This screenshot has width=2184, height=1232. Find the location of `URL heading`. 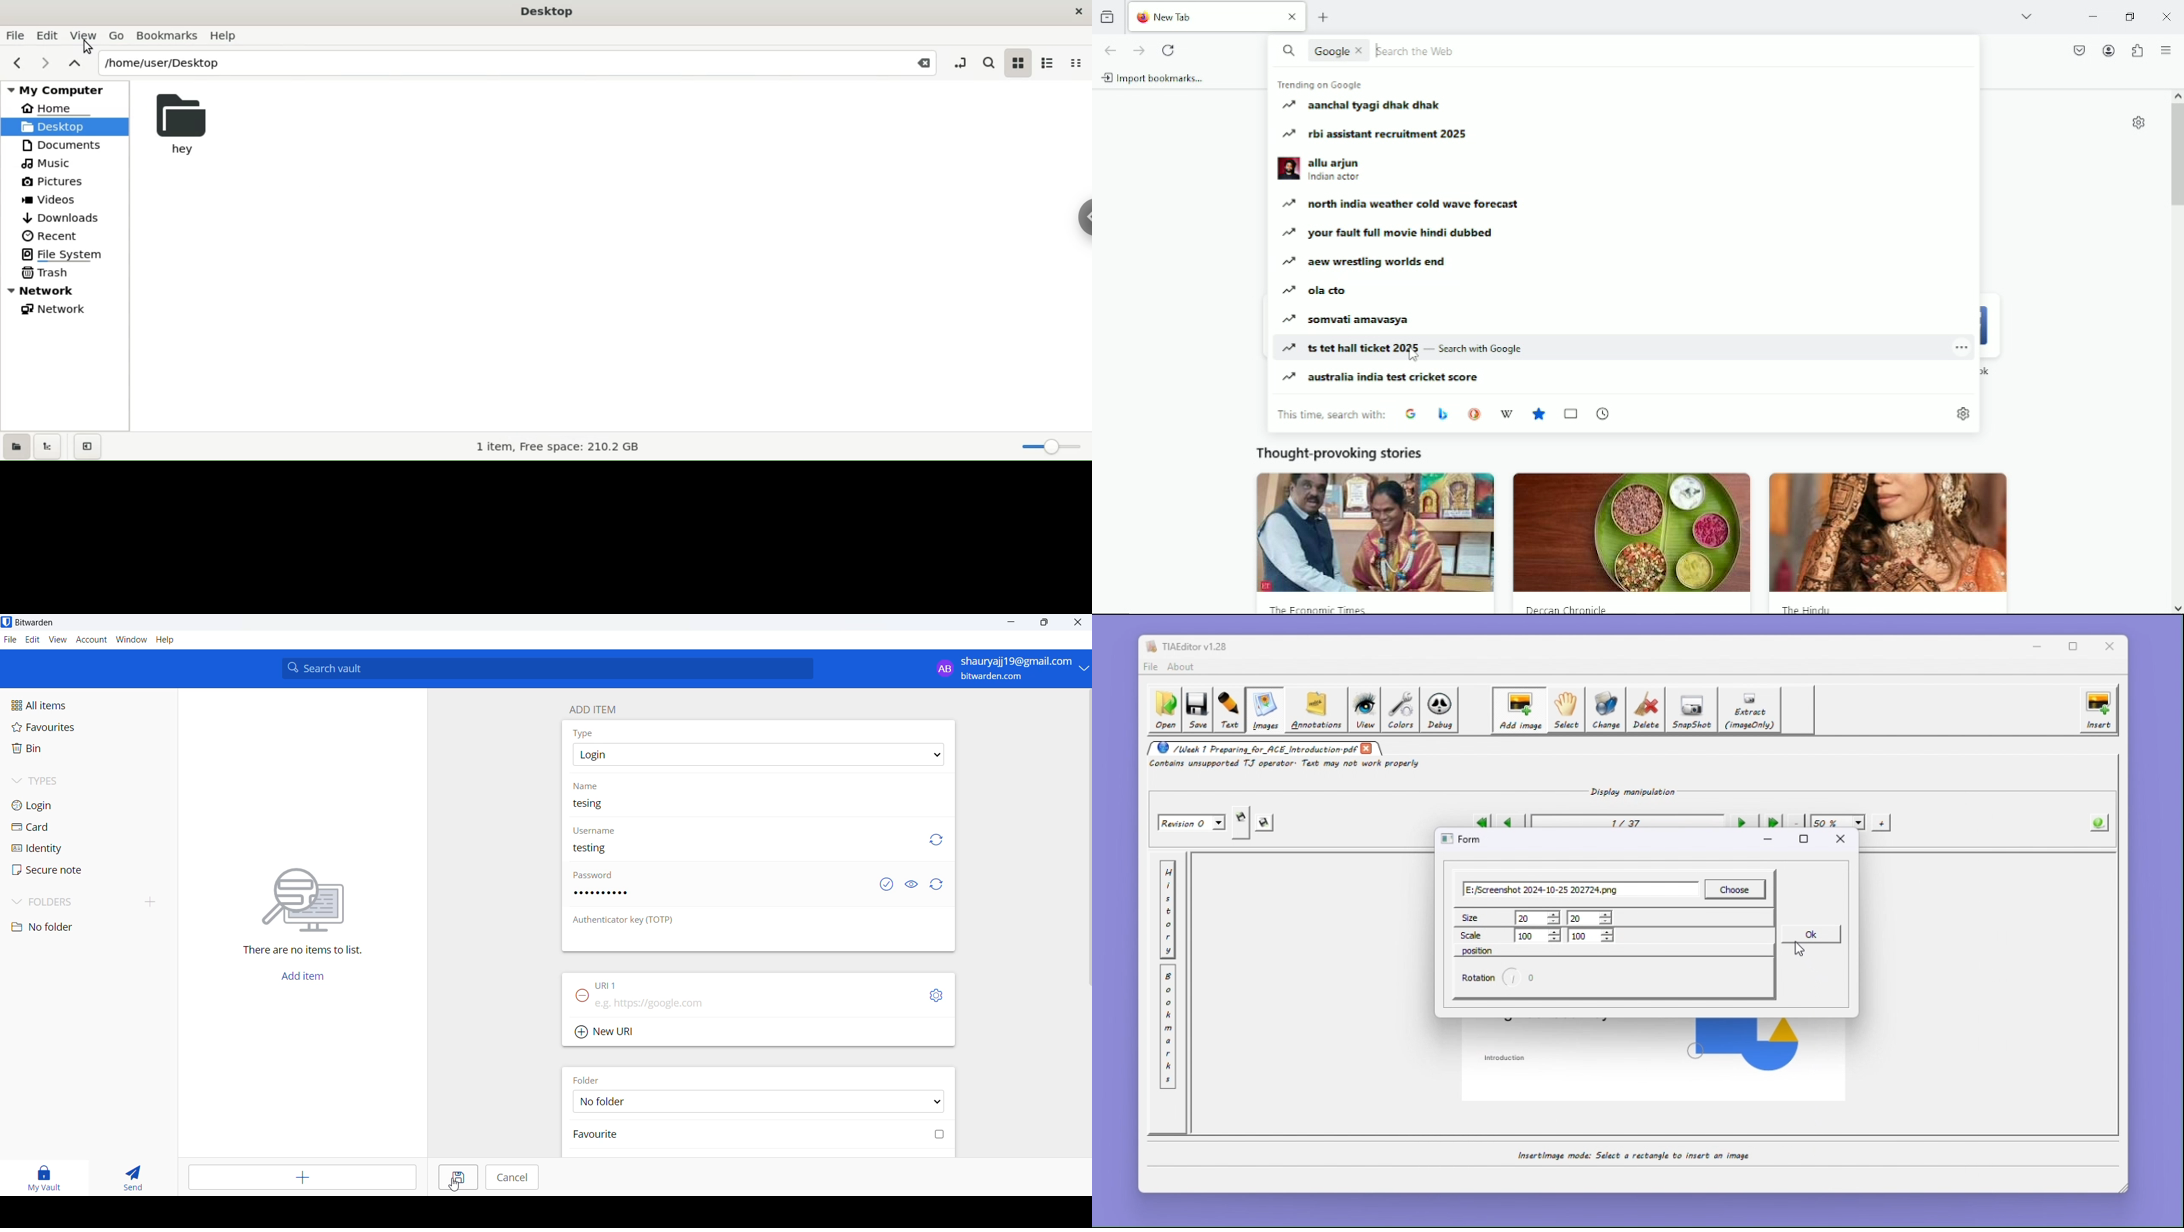

URL heading is located at coordinates (609, 984).